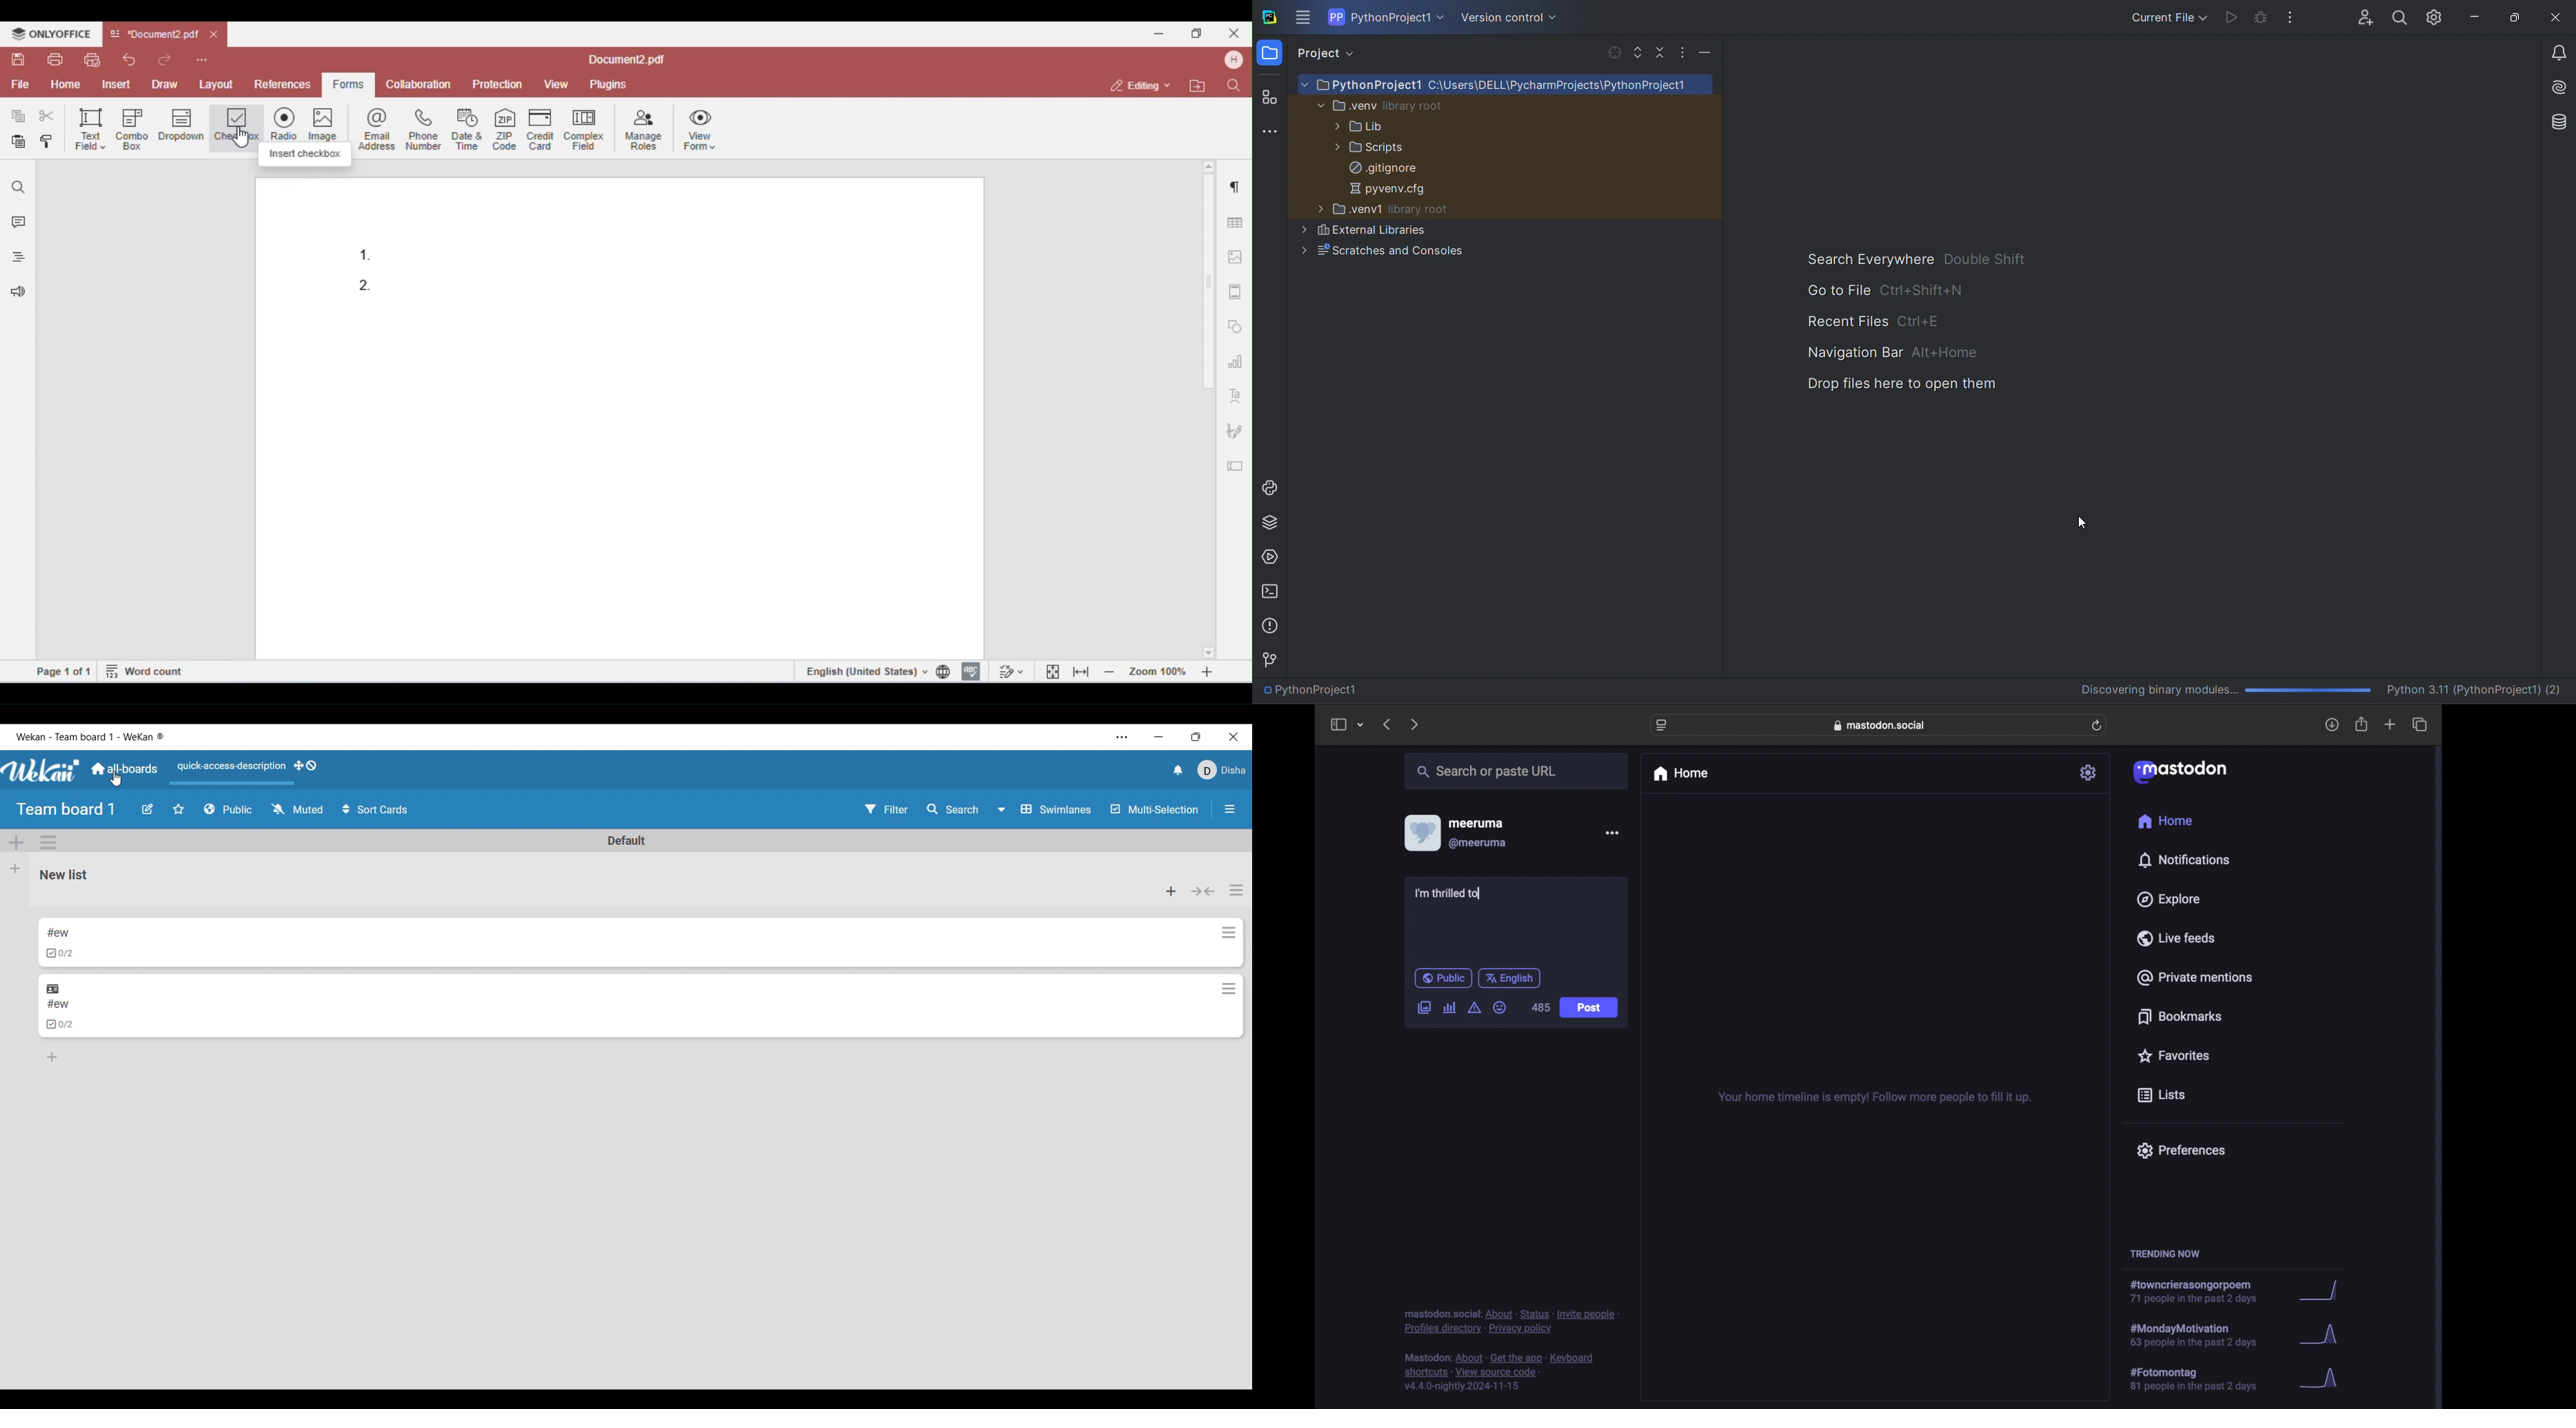 This screenshot has width=2576, height=1428. Describe the element at coordinates (1315, 691) in the screenshot. I see `PythonProject1` at that location.